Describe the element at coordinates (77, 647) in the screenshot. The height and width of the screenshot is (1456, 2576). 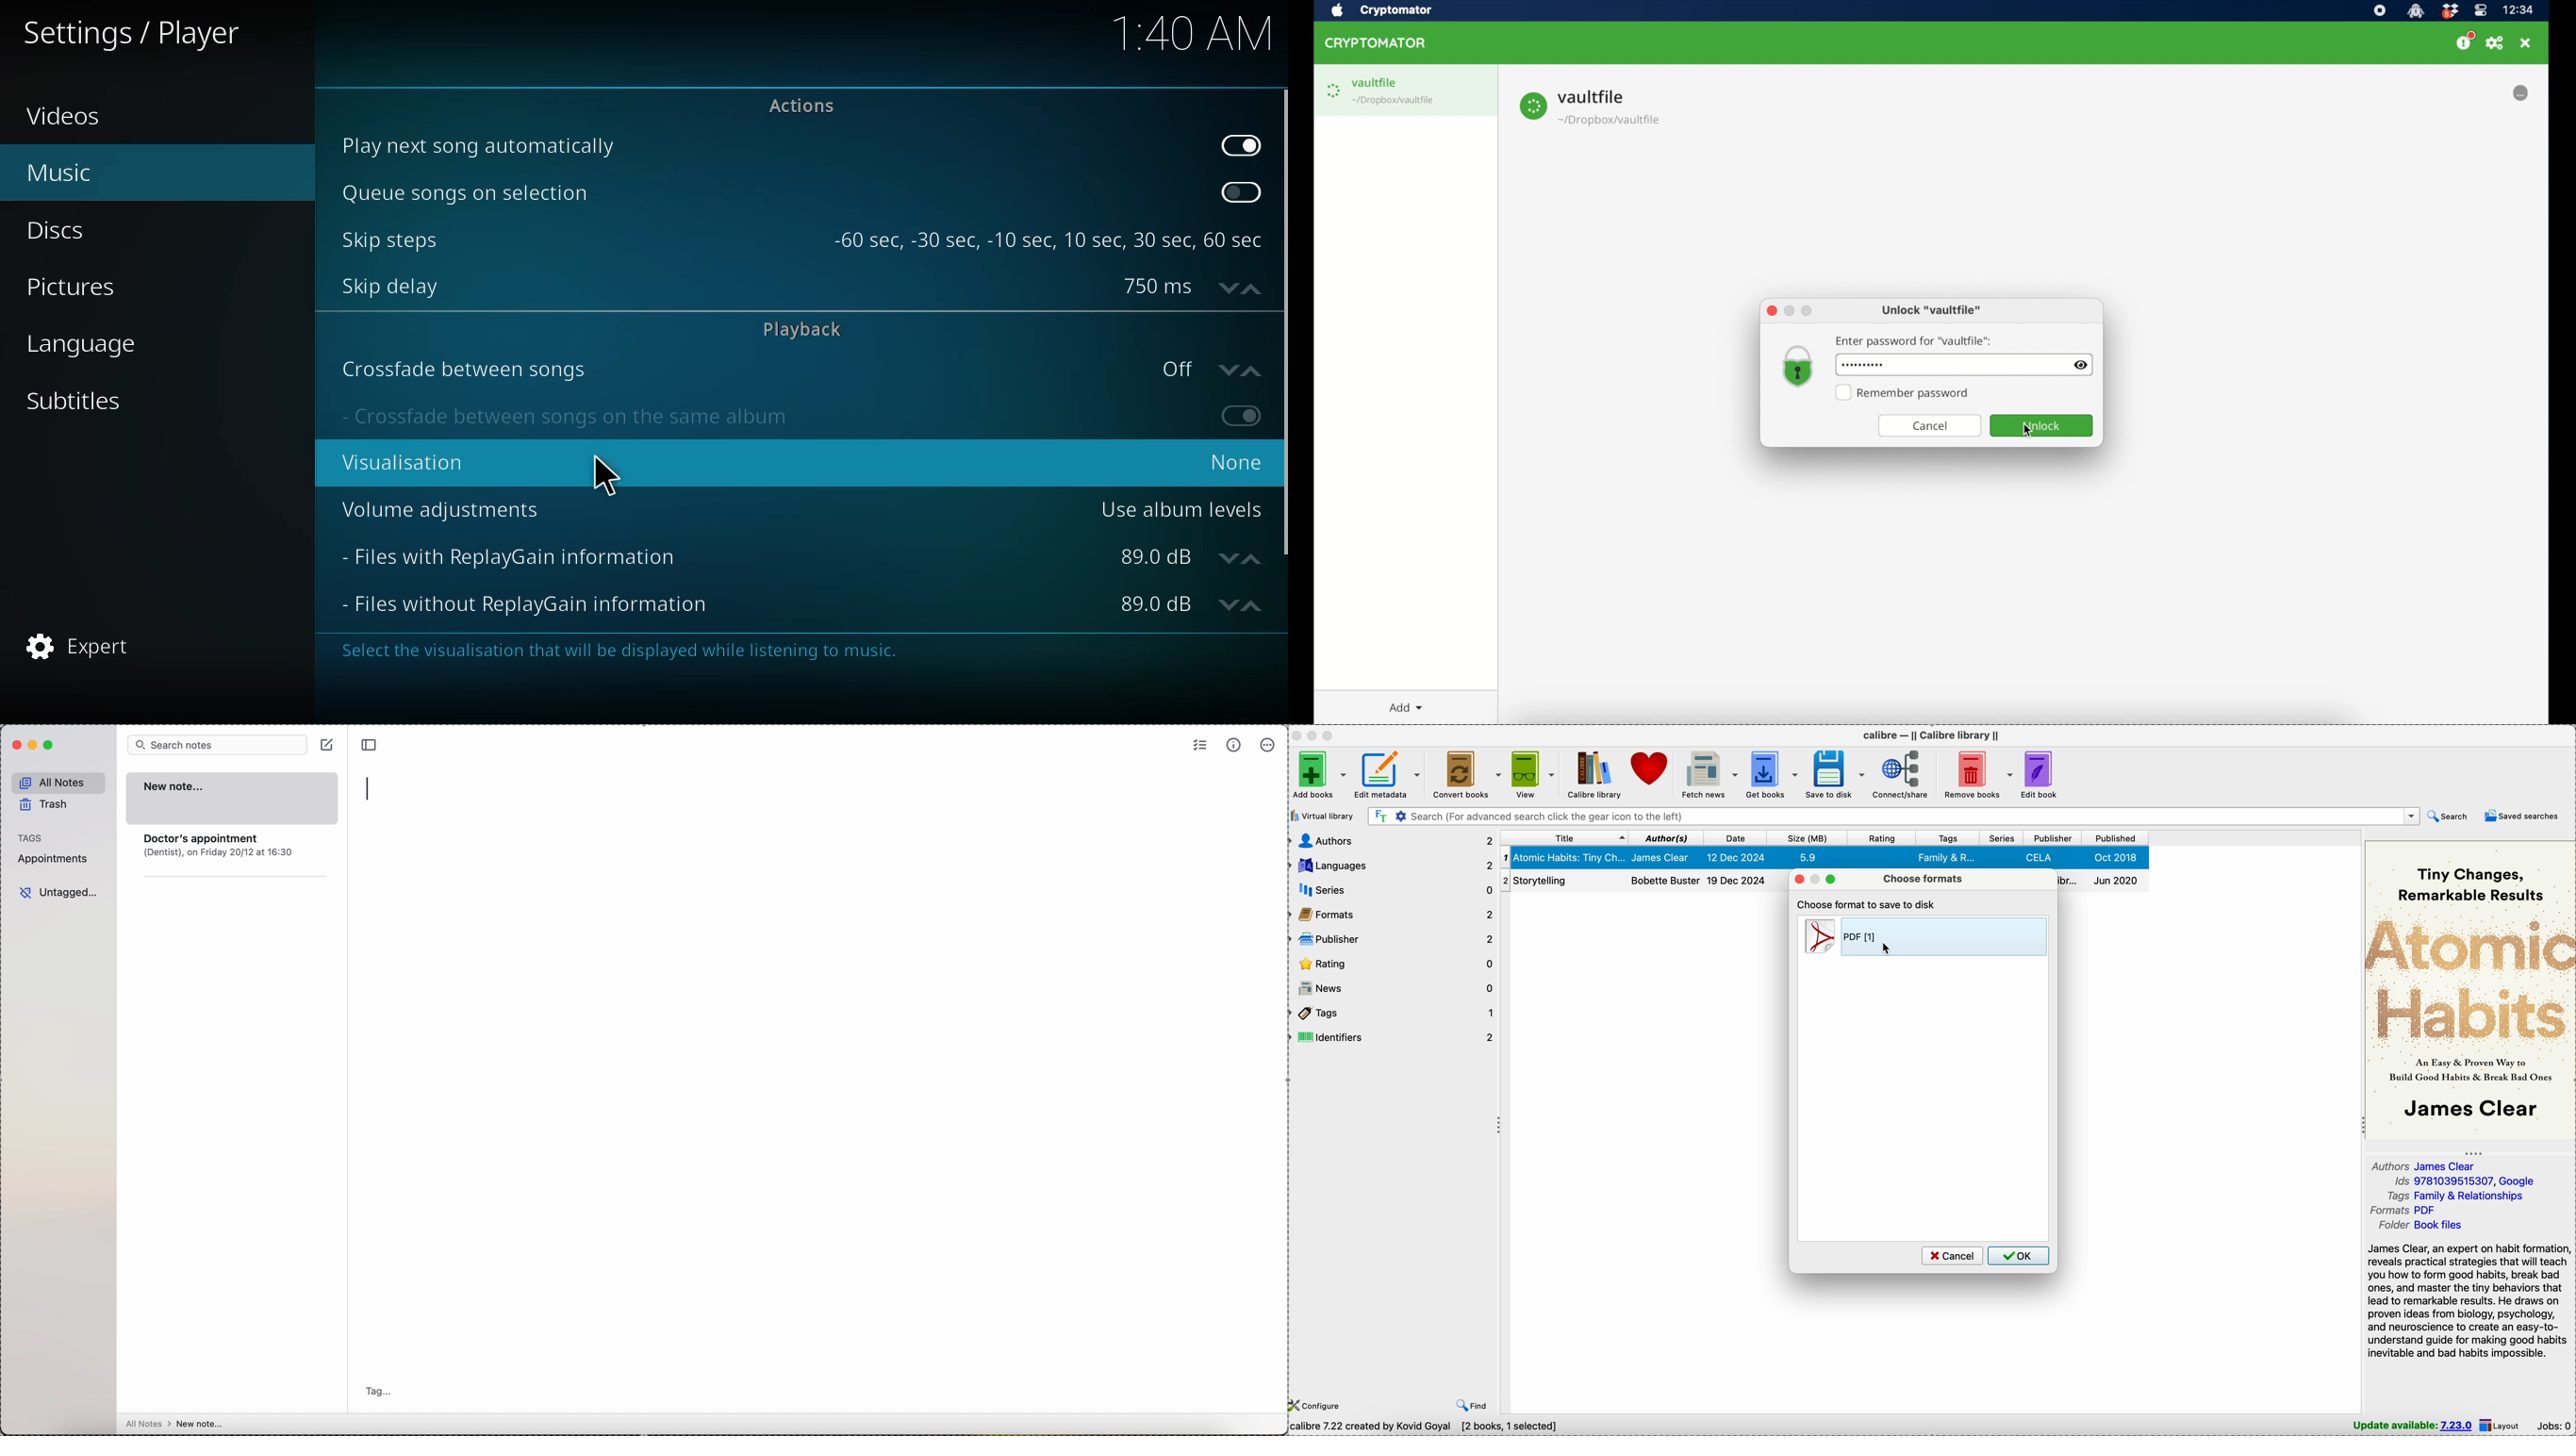
I see `expert` at that location.